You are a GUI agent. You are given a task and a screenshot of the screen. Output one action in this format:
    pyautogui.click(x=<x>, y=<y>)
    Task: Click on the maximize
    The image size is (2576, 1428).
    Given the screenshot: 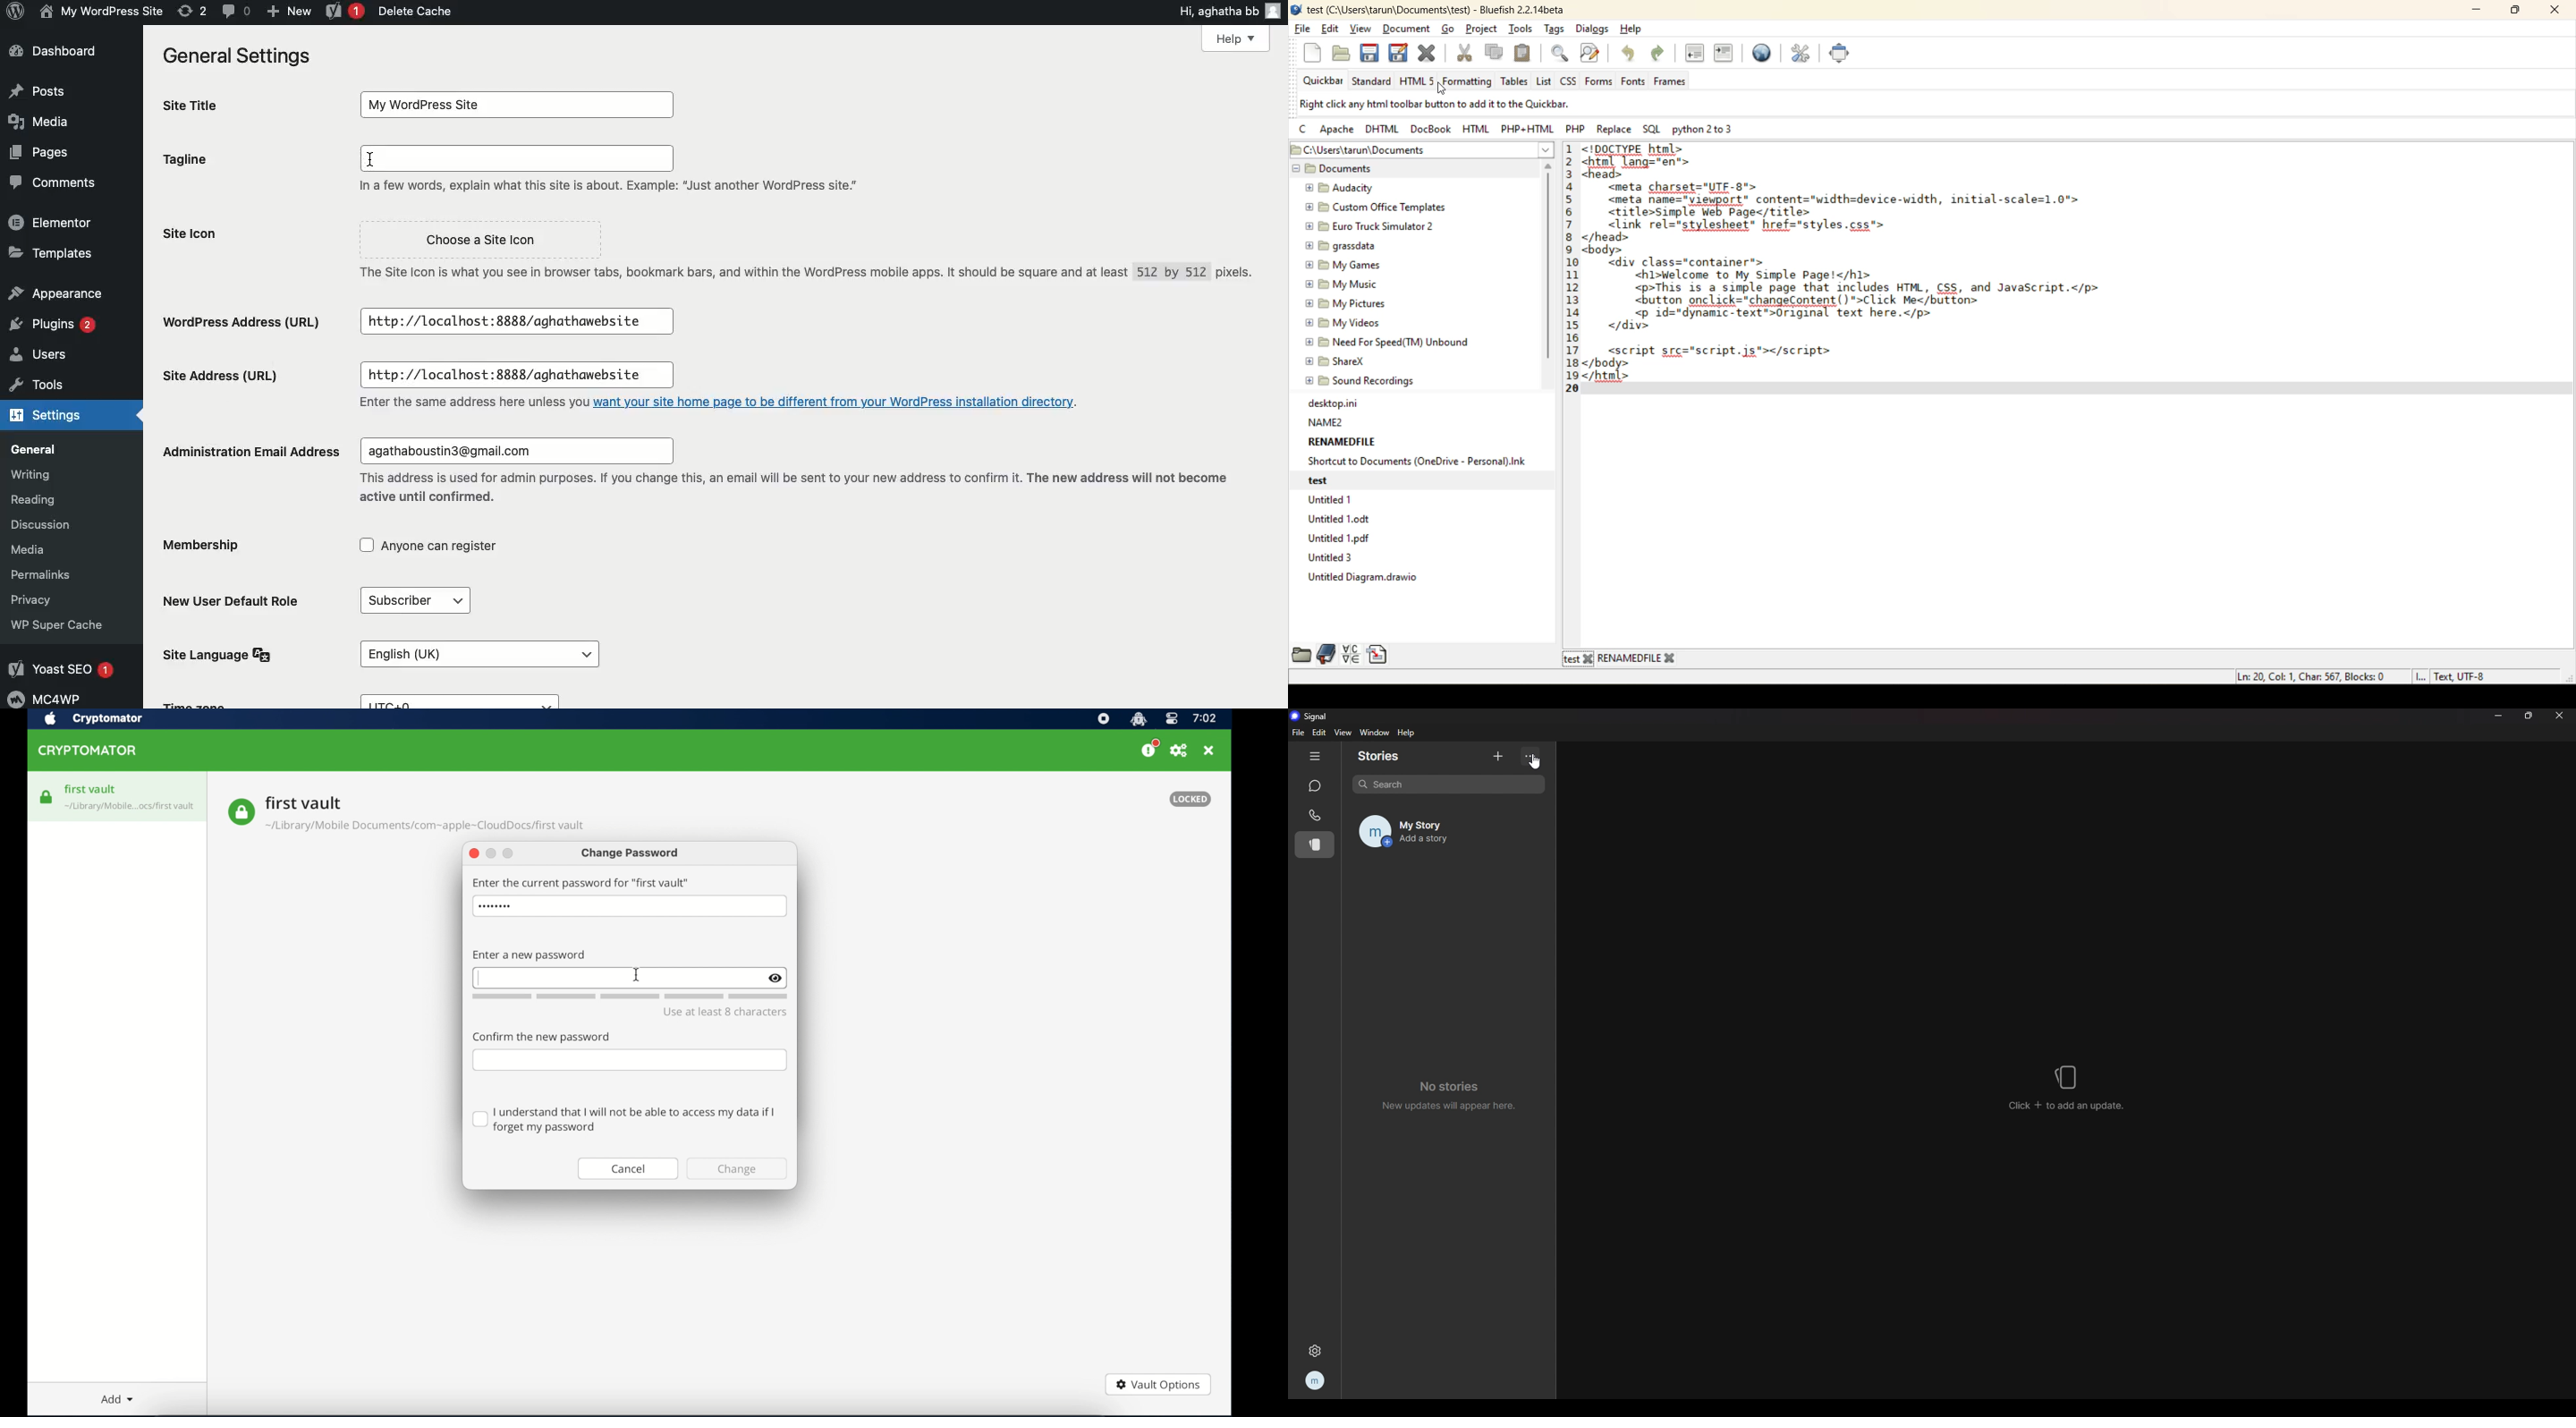 What is the action you would take?
    pyautogui.click(x=2520, y=10)
    